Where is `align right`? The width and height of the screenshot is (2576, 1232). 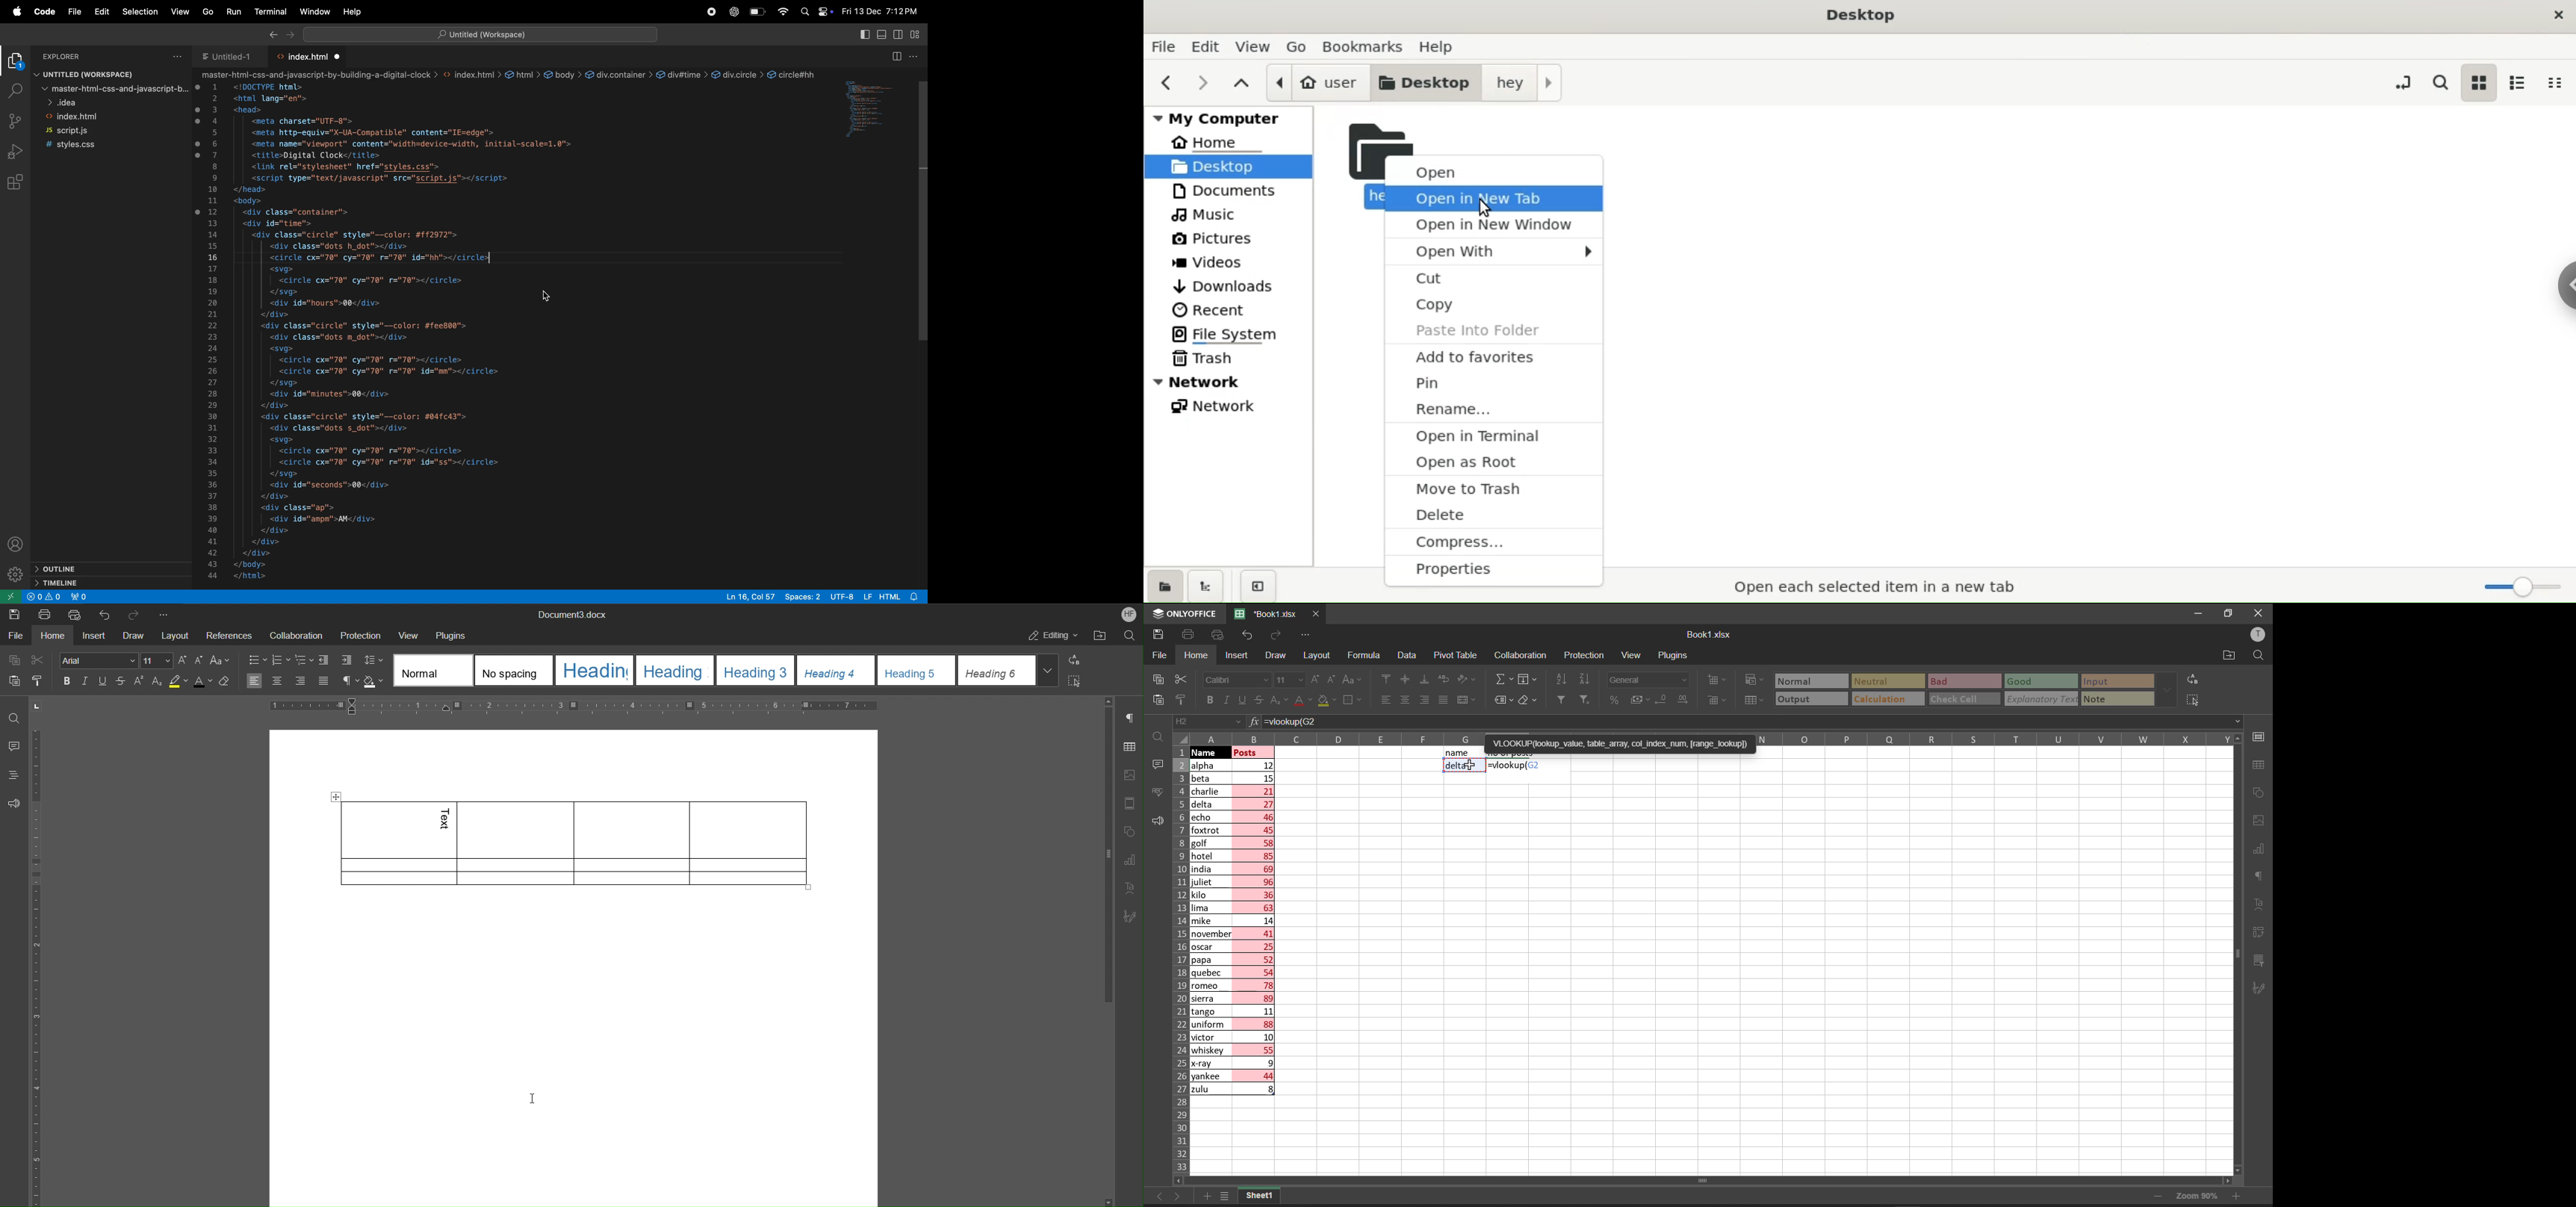
align right is located at coordinates (1422, 699).